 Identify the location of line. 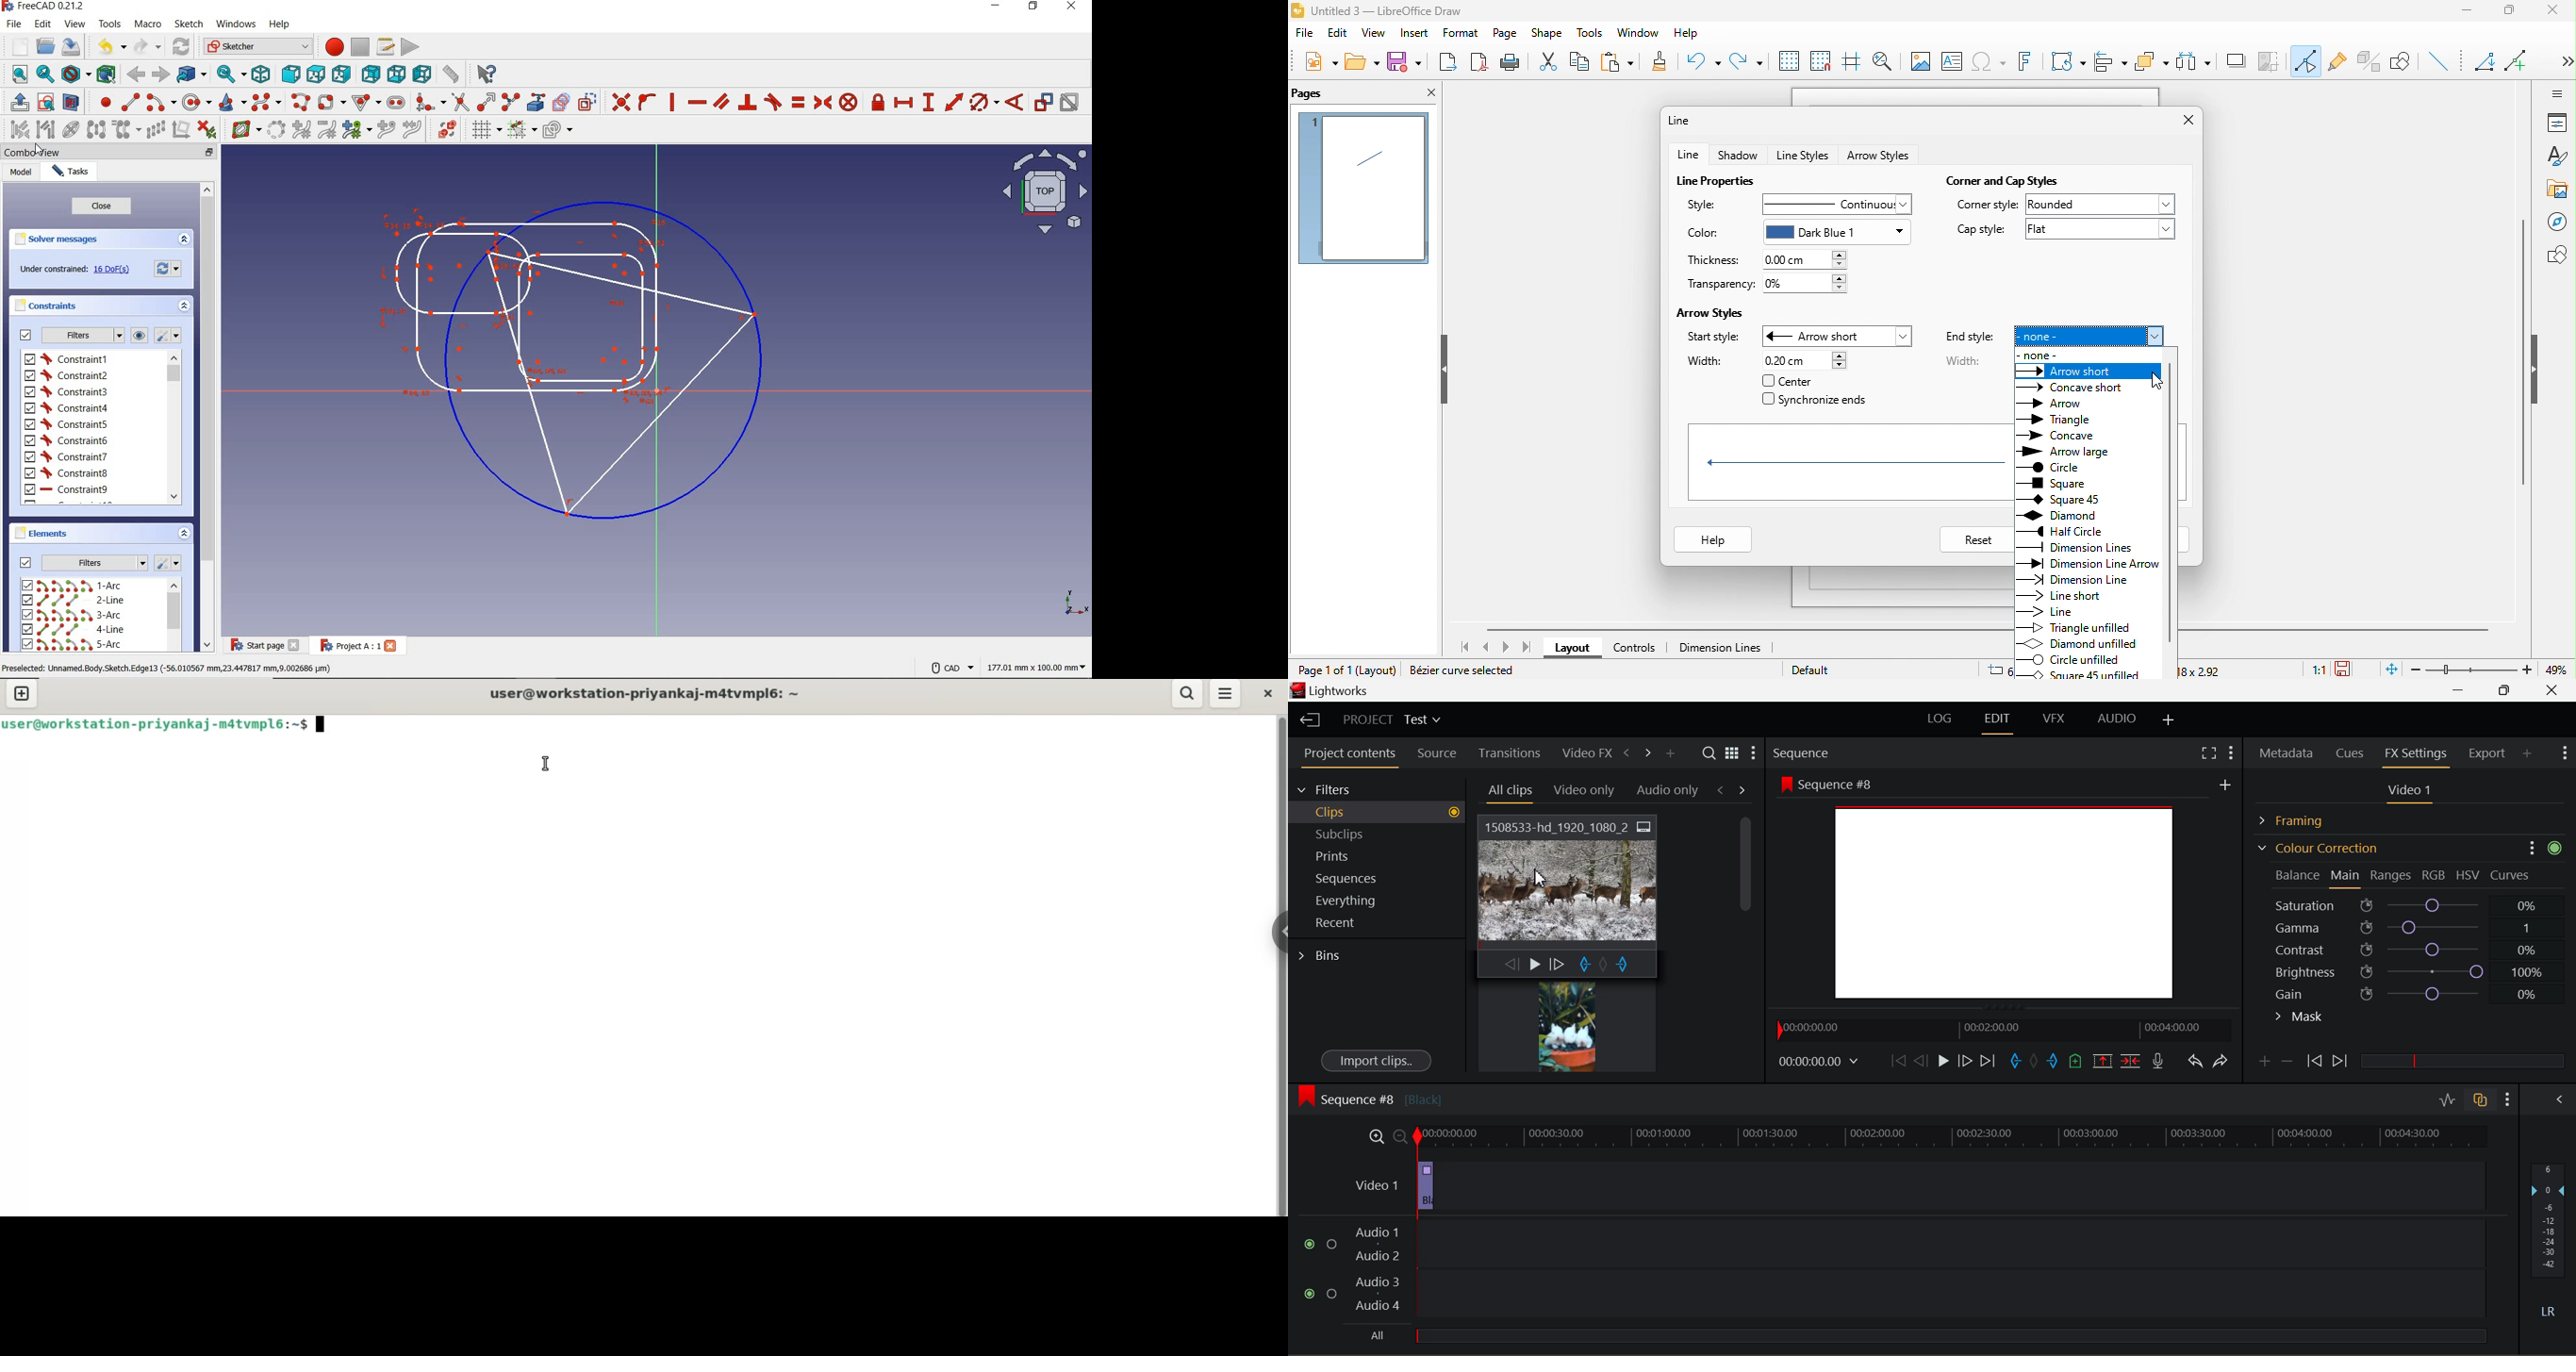
(1689, 155).